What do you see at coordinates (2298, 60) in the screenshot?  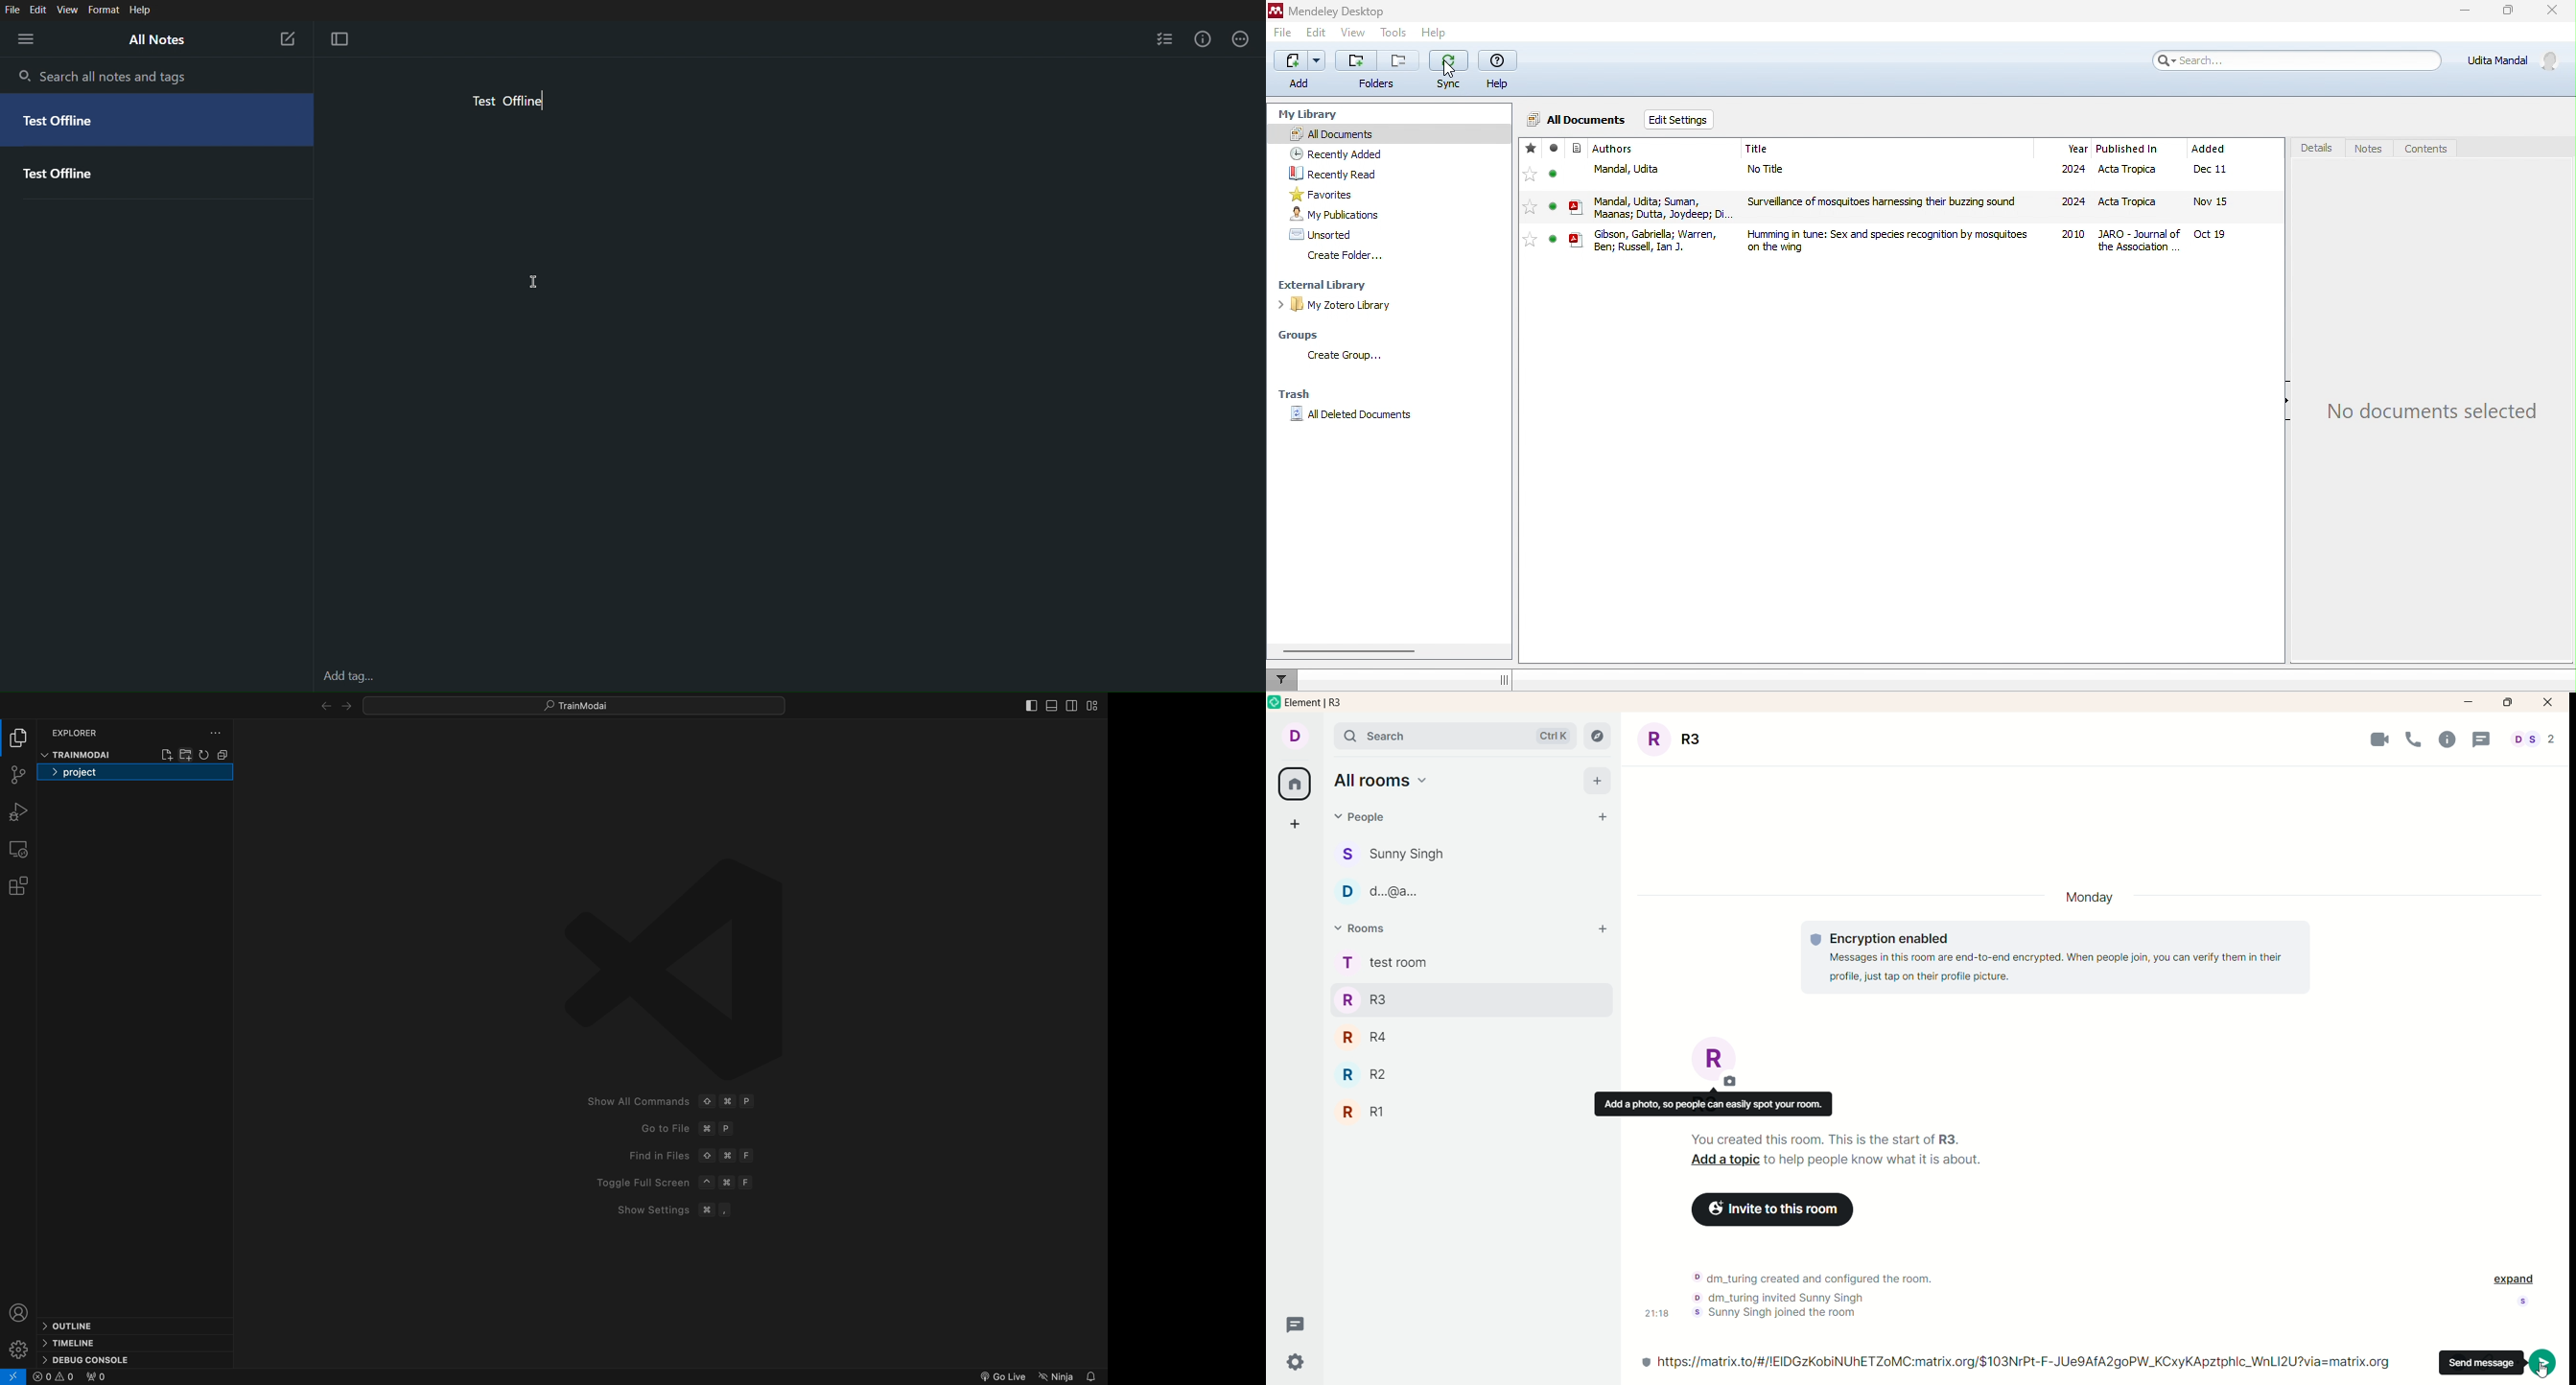 I see `search bar` at bounding box center [2298, 60].